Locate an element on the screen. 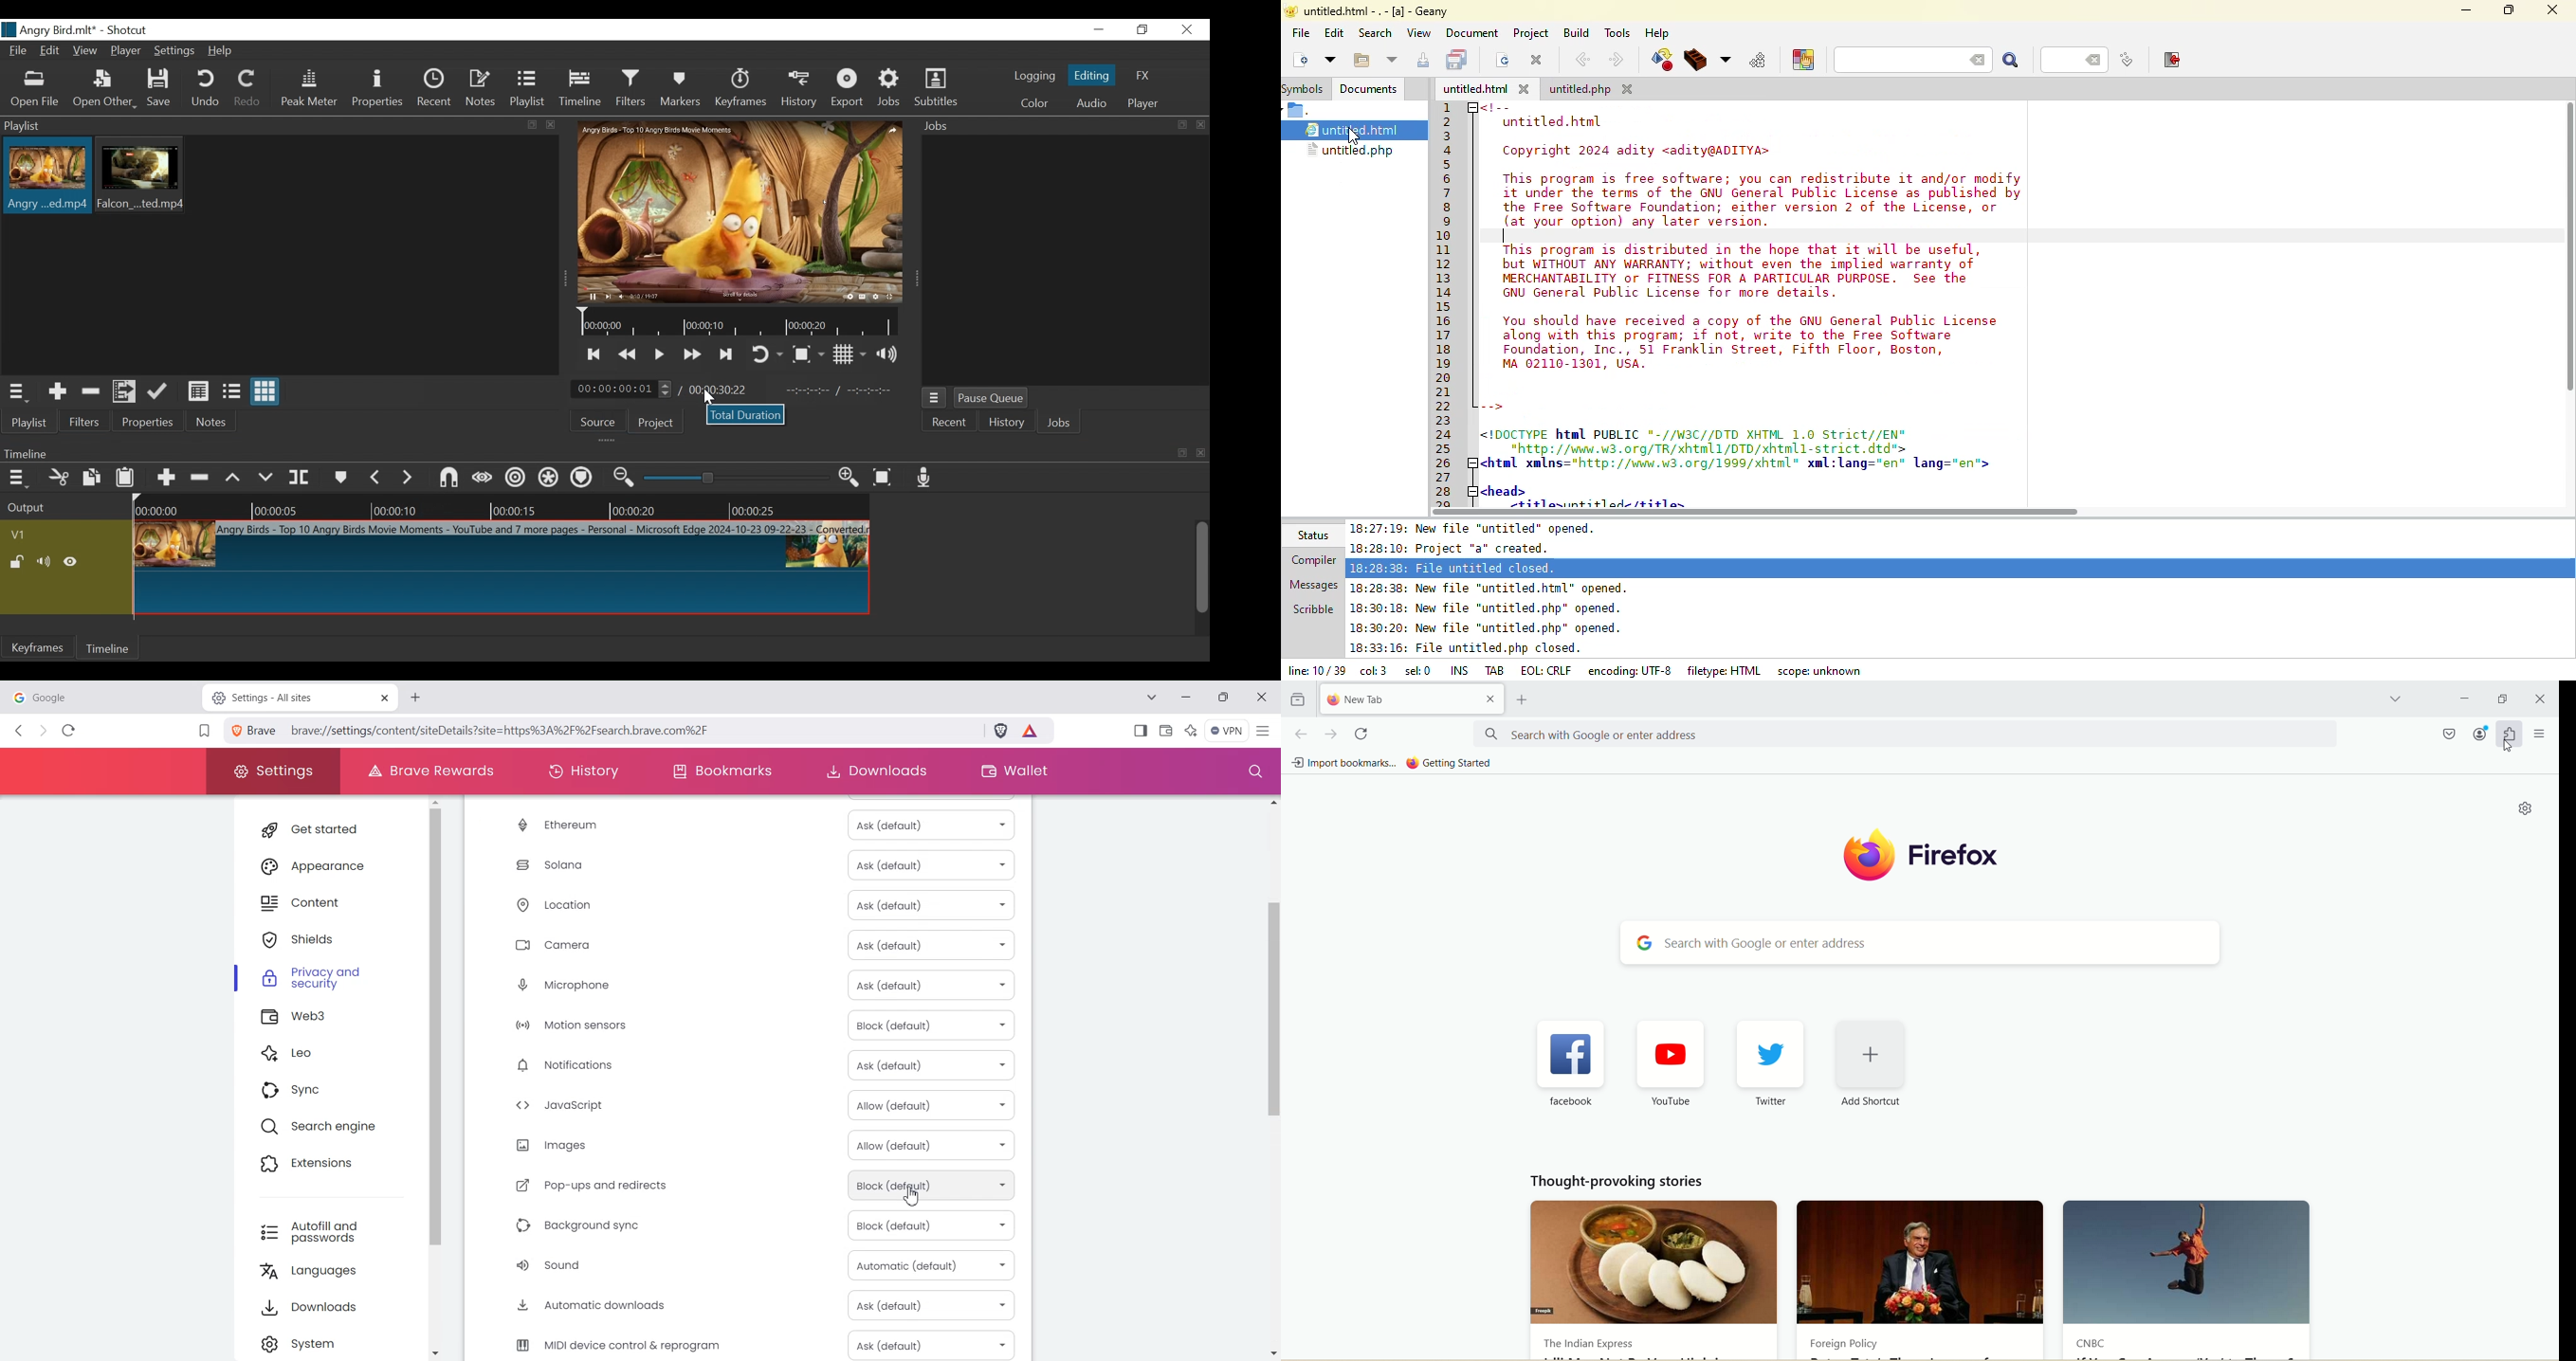 The width and height of the screenshot is (2576, 1372). Search bar is located at coordinates (1924, 943).